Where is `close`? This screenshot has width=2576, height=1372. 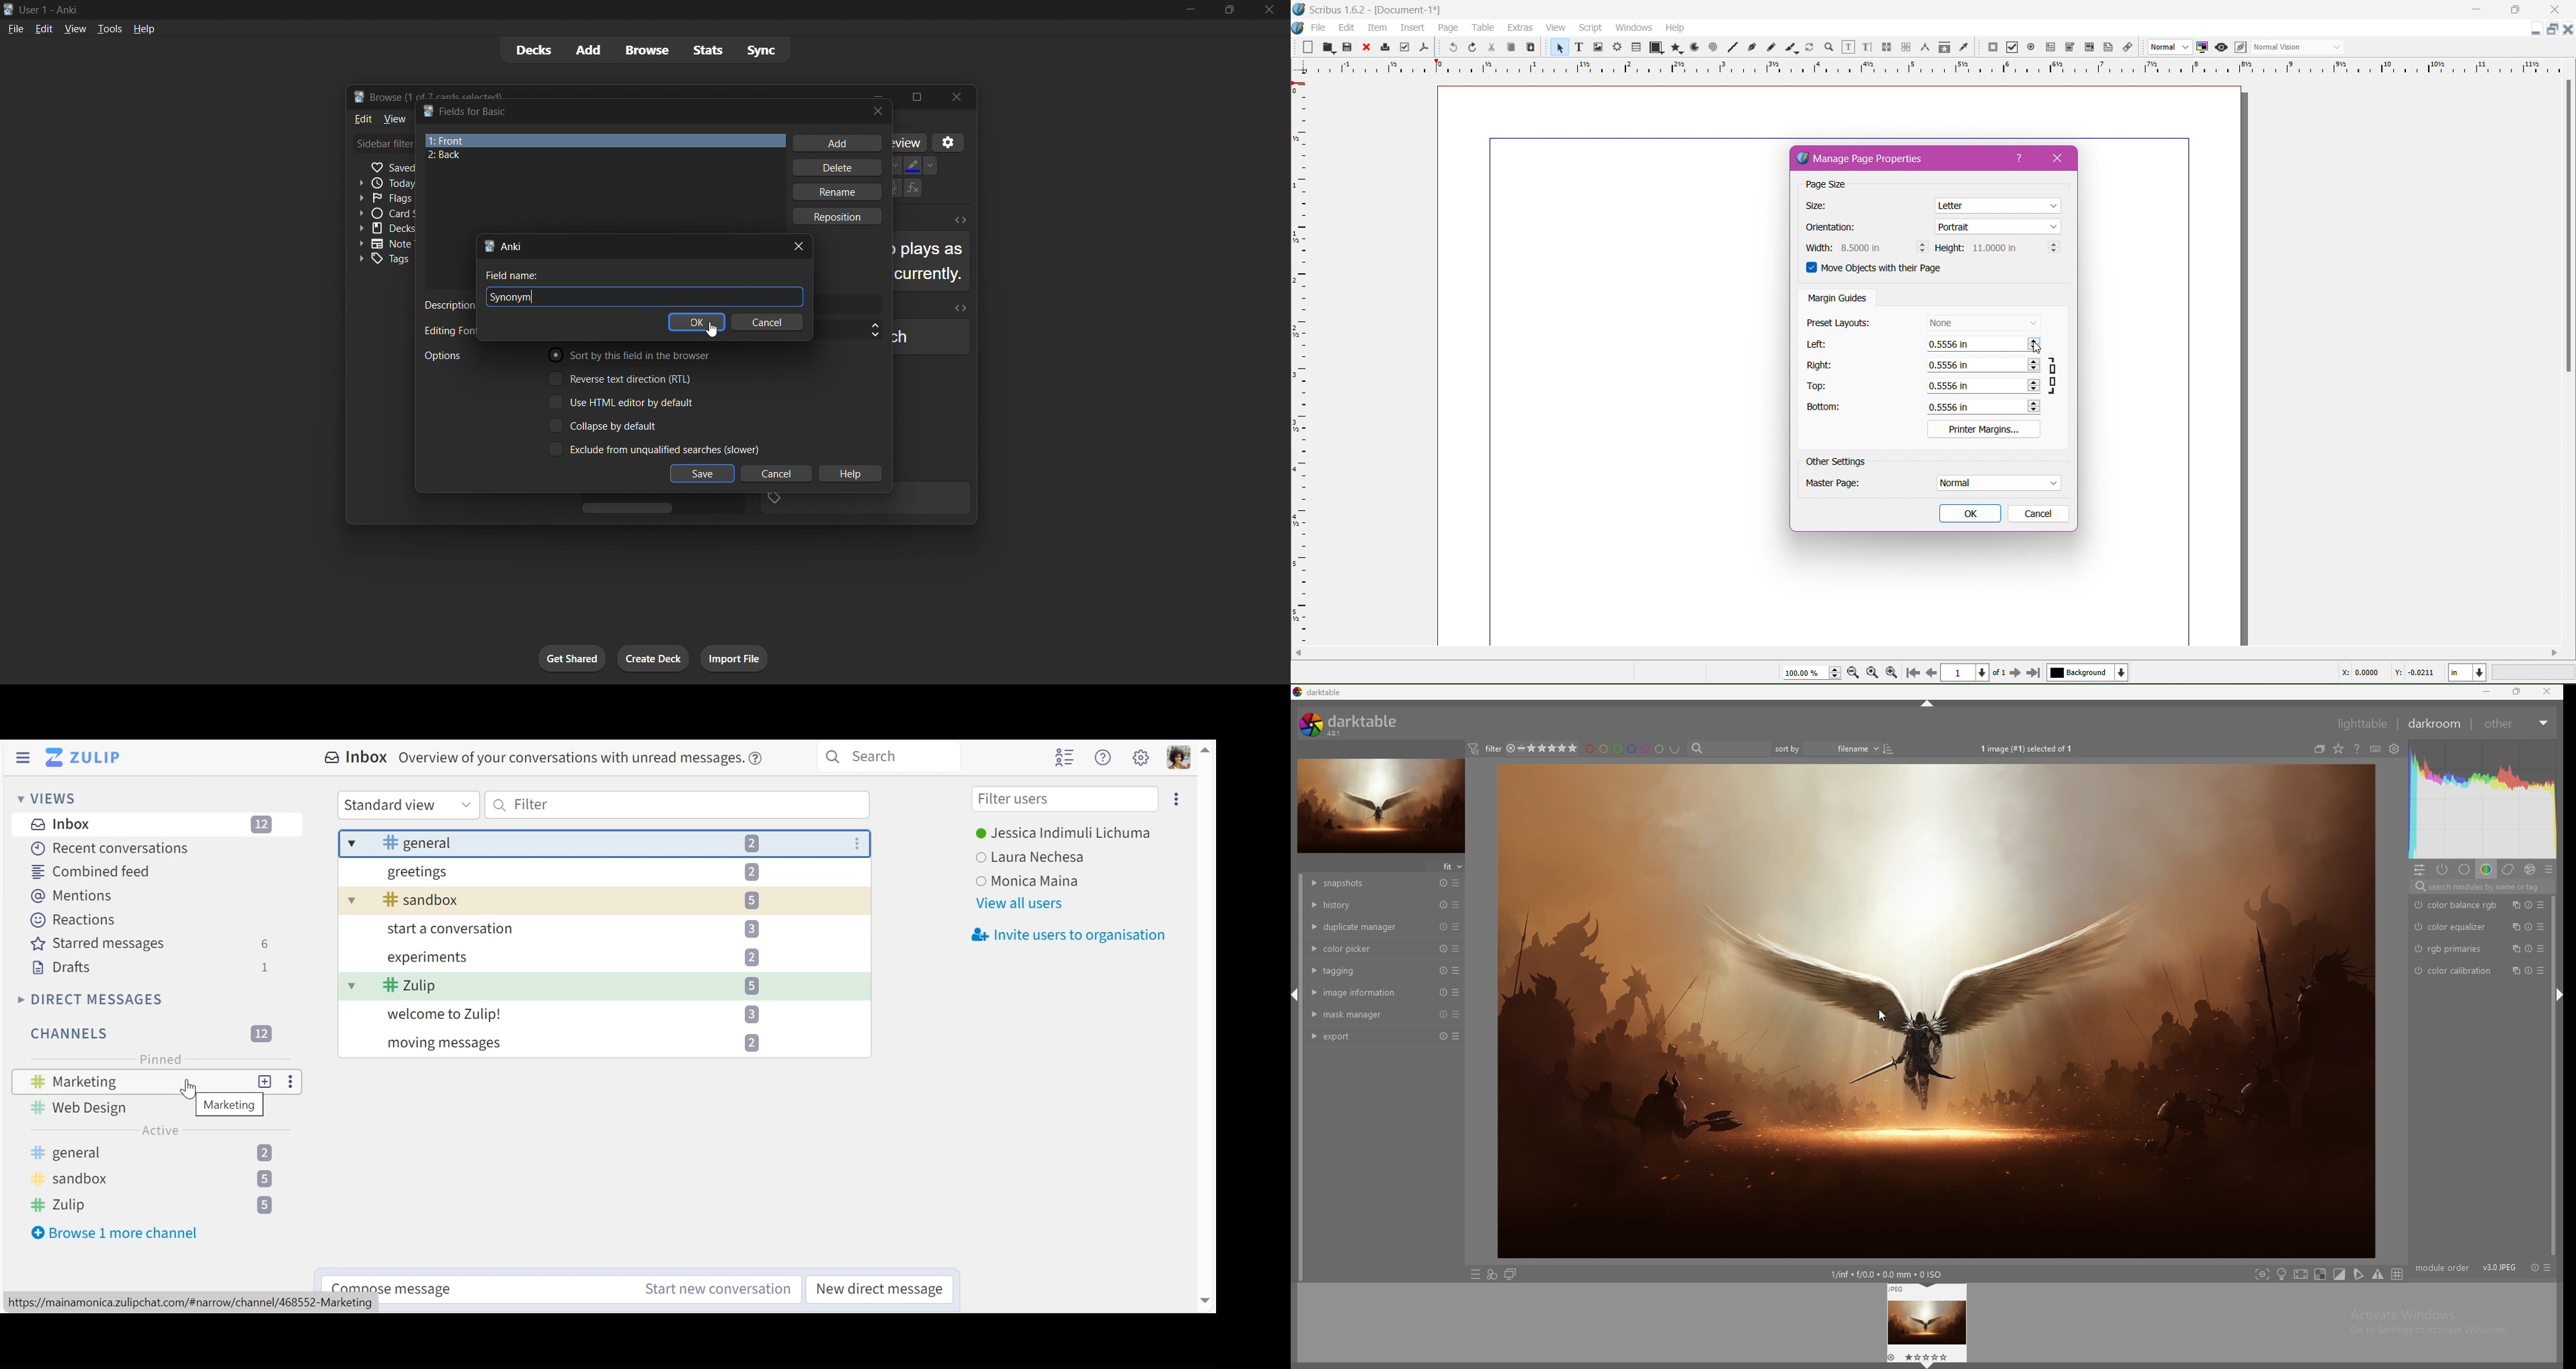 close is located at coordinates (1267, 10).